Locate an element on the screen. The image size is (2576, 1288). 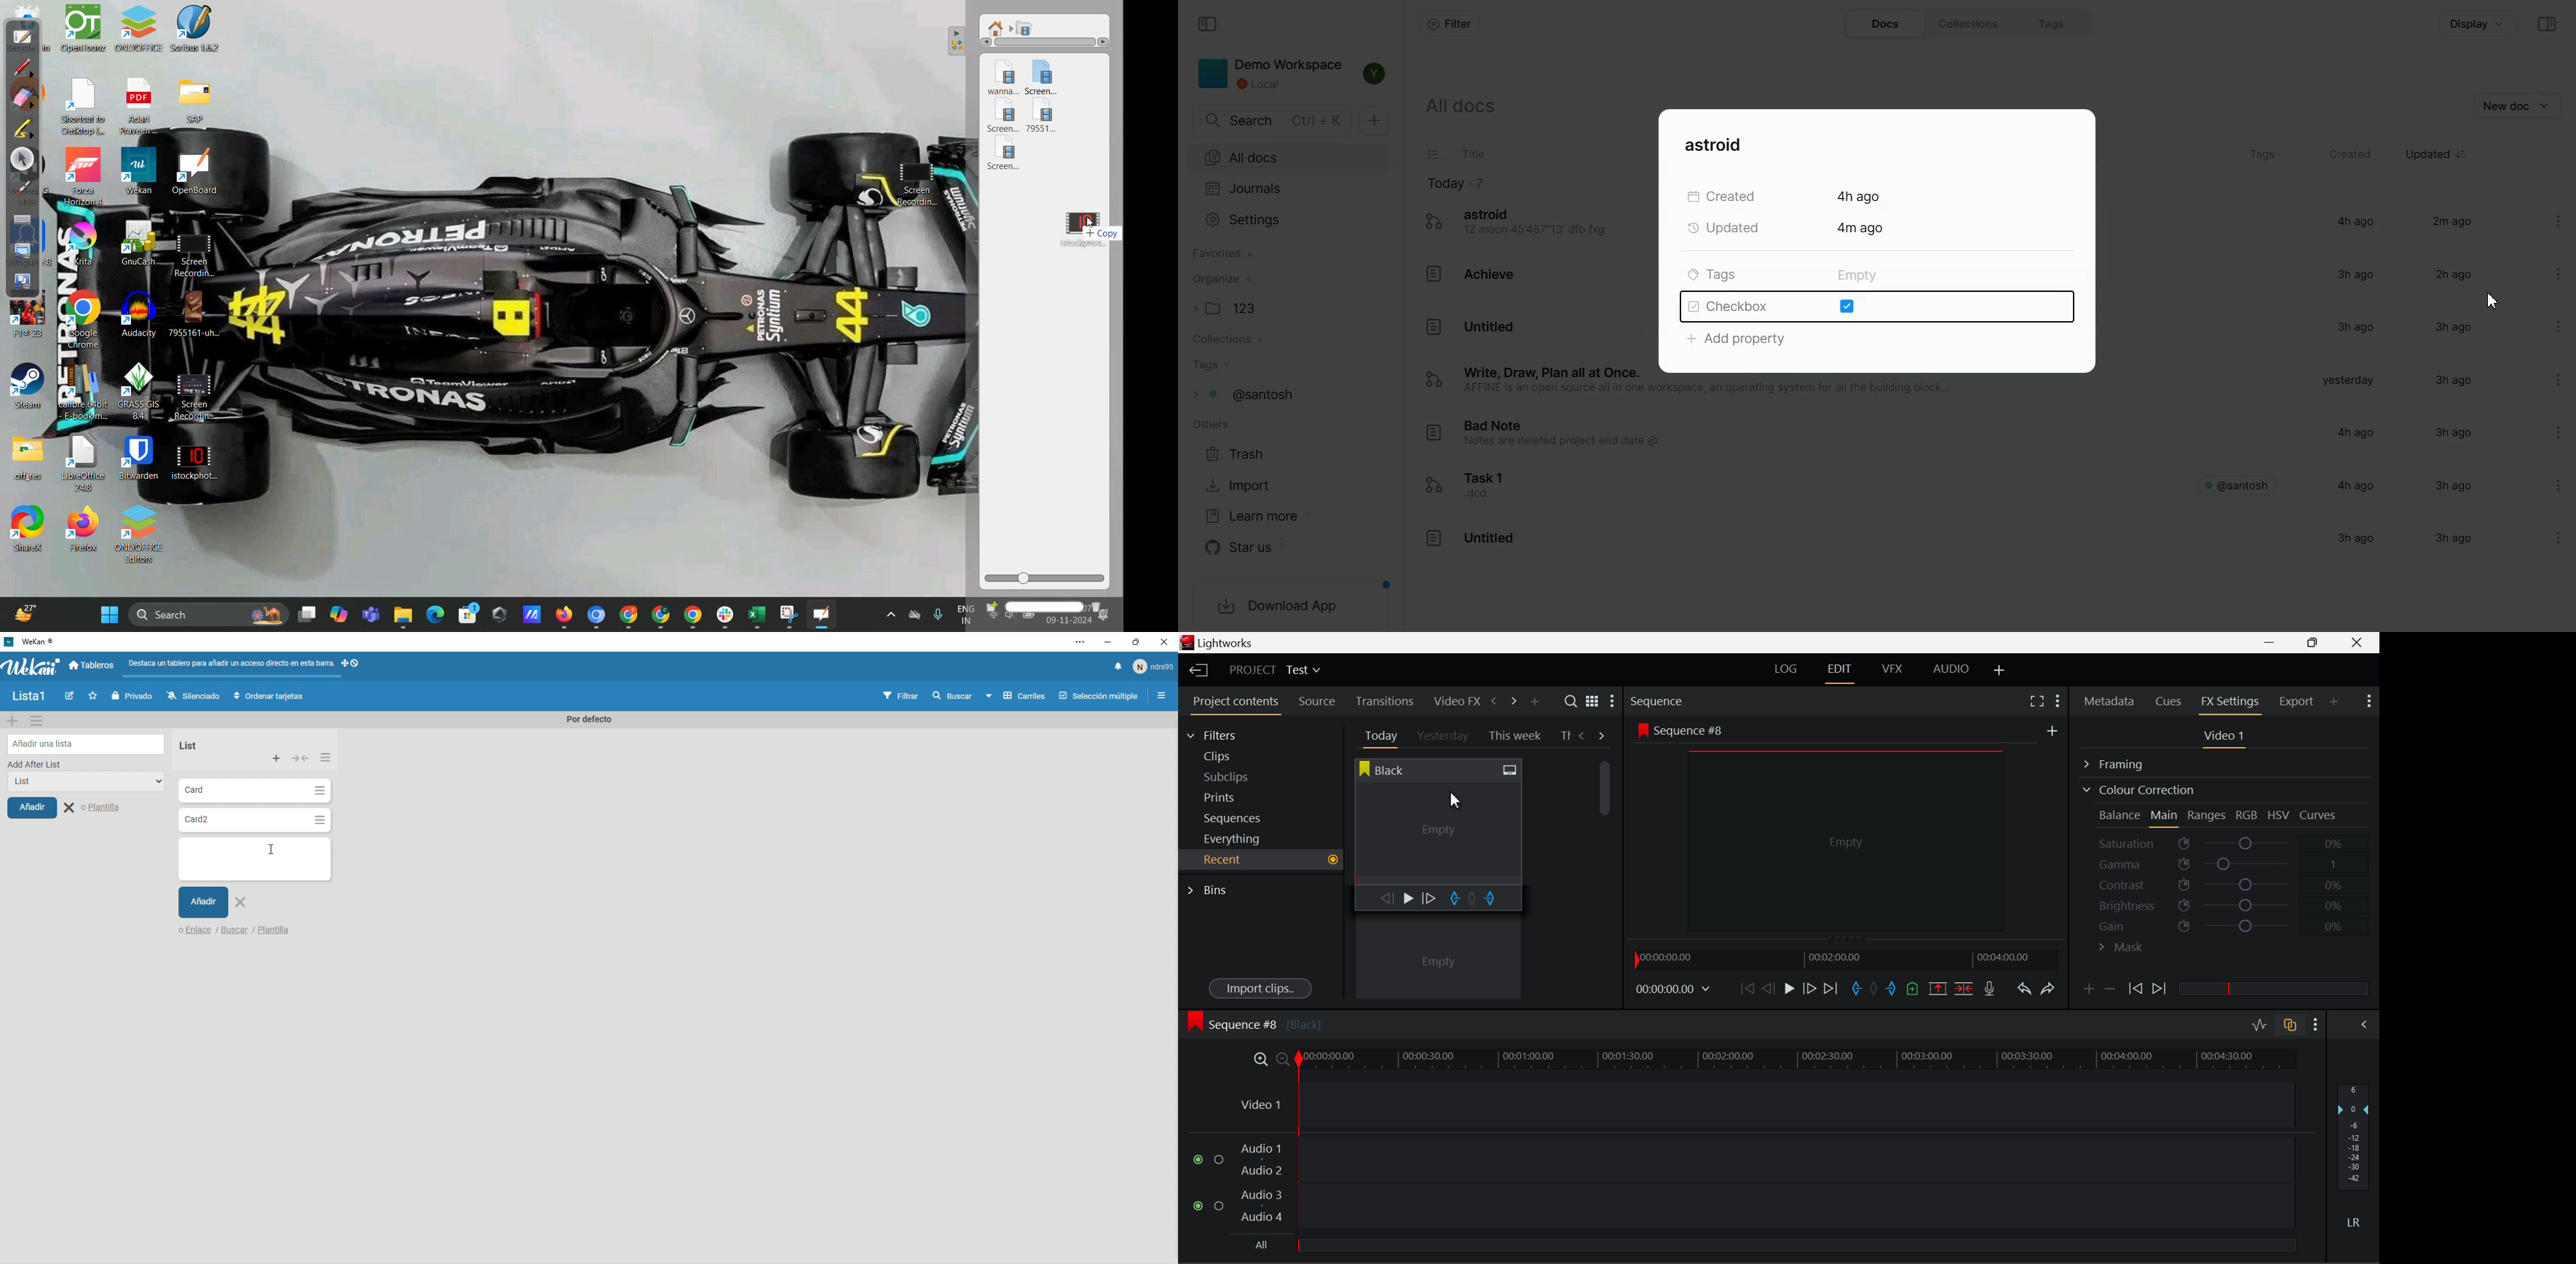
 Untitled is located at coordinates (1471, 326).